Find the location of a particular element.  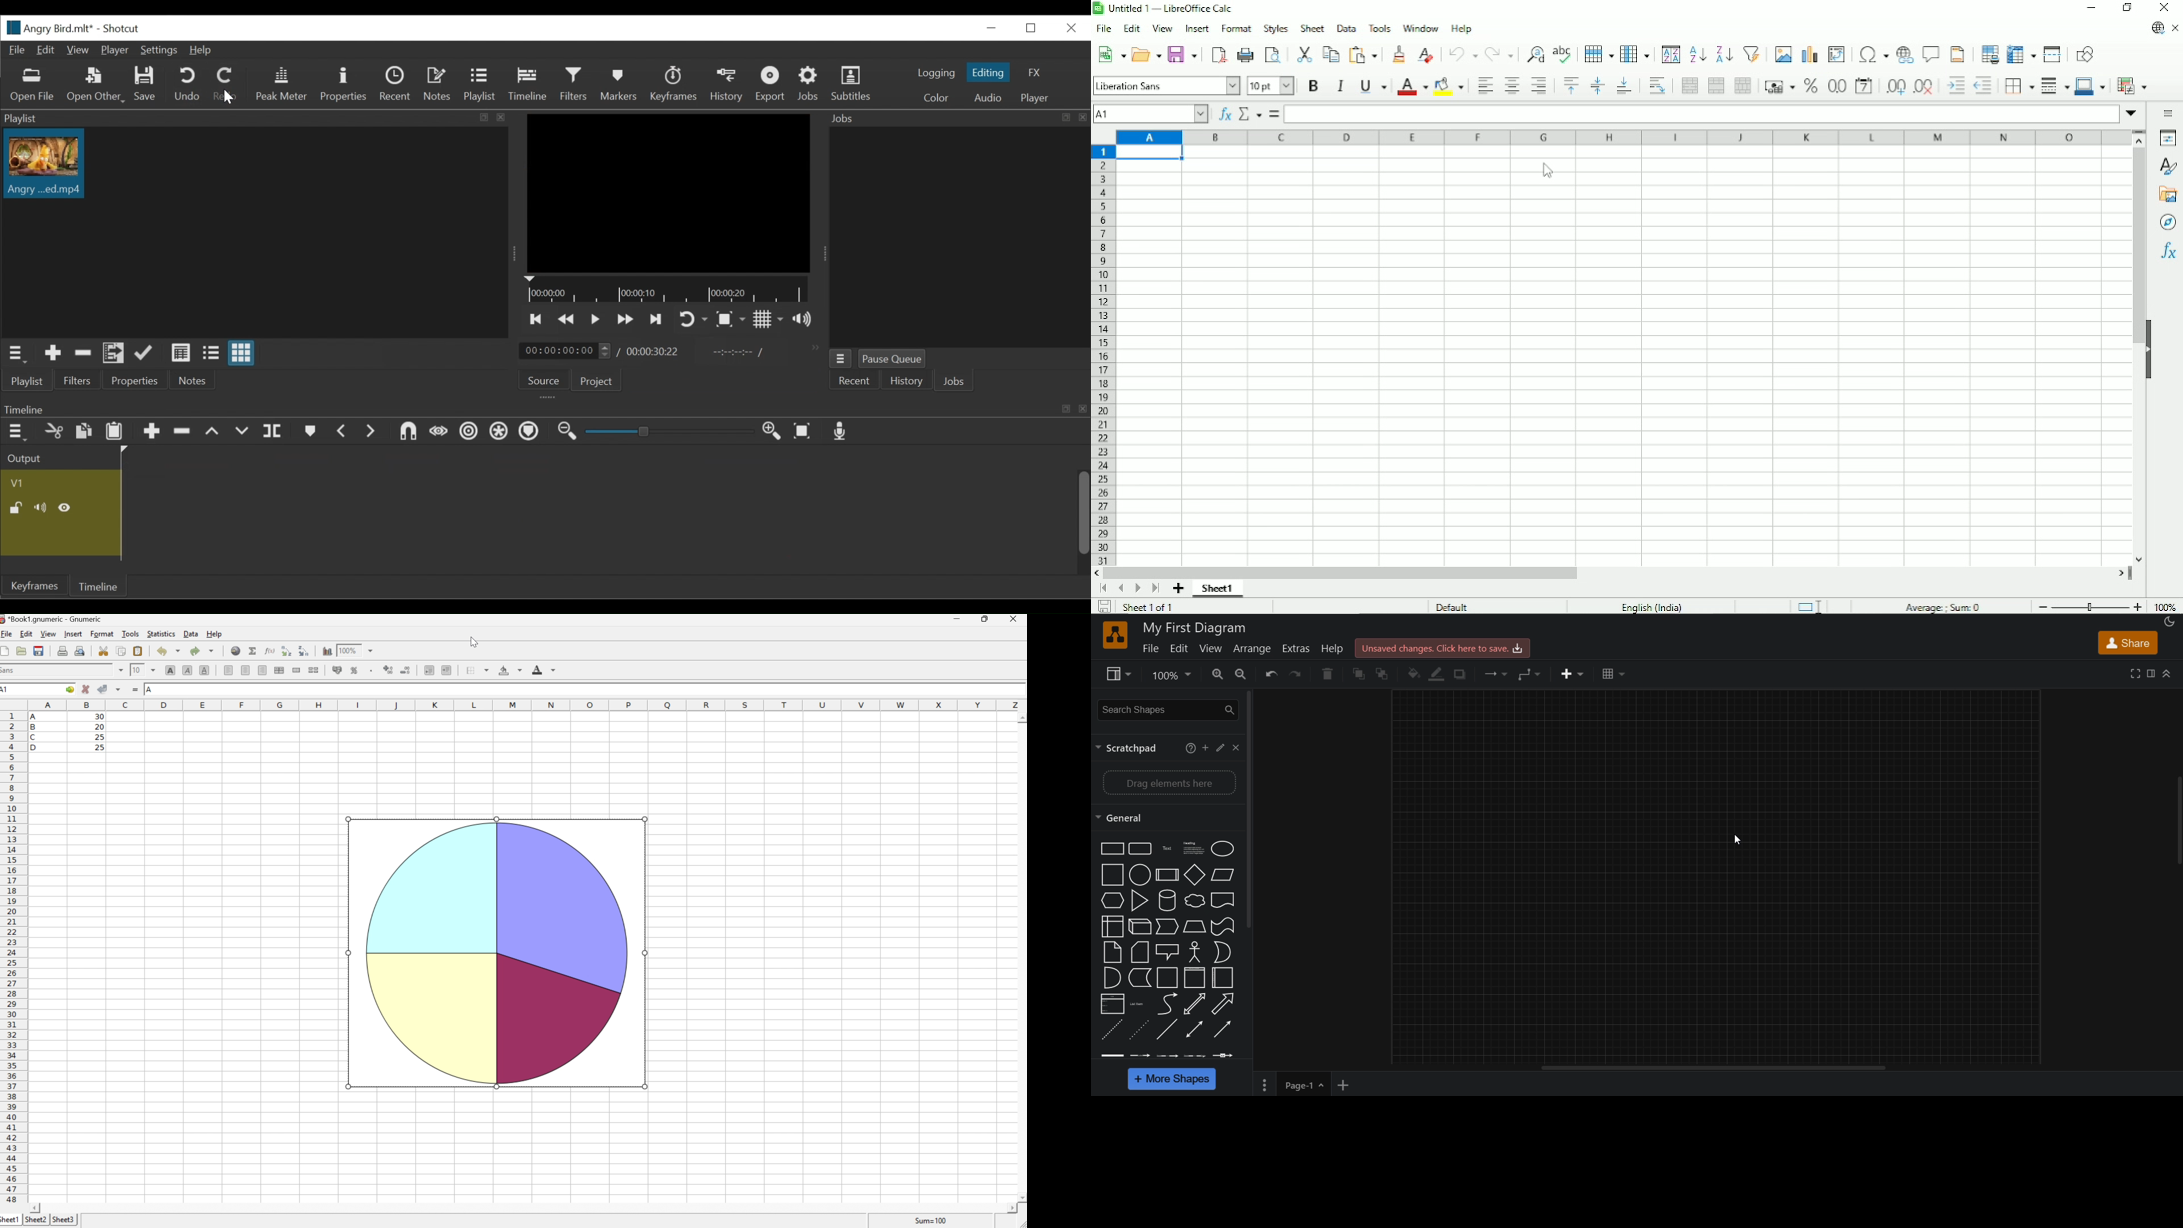

Print preview is located at coordinates (80, 650).